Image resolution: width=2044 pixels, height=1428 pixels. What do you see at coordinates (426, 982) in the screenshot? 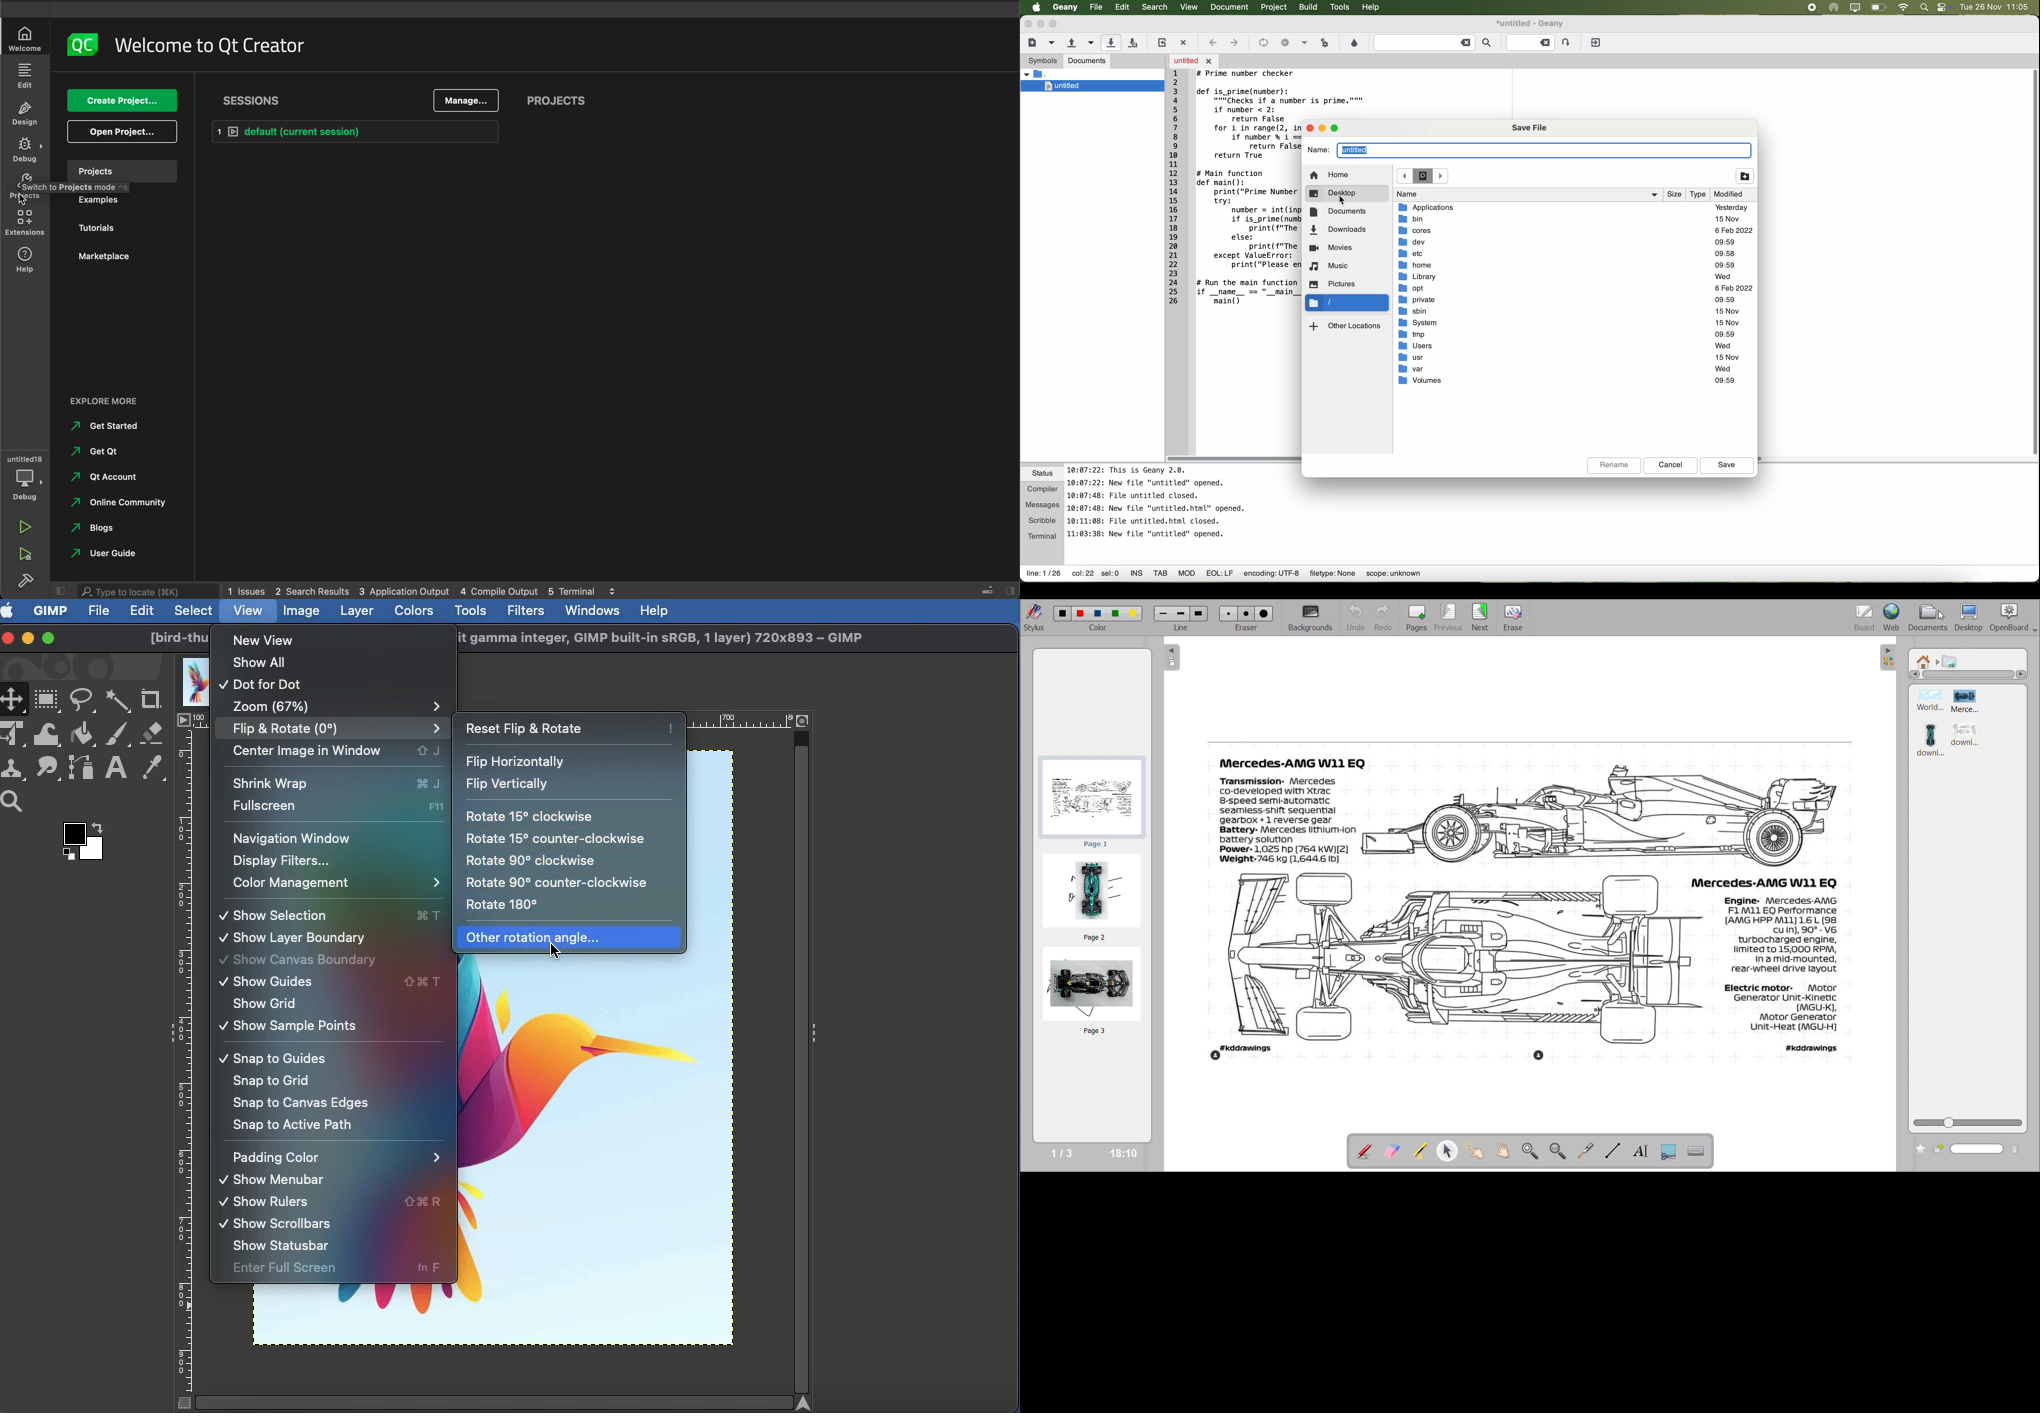
I see `caps lock+command+T` at bounding box center [426, 982].